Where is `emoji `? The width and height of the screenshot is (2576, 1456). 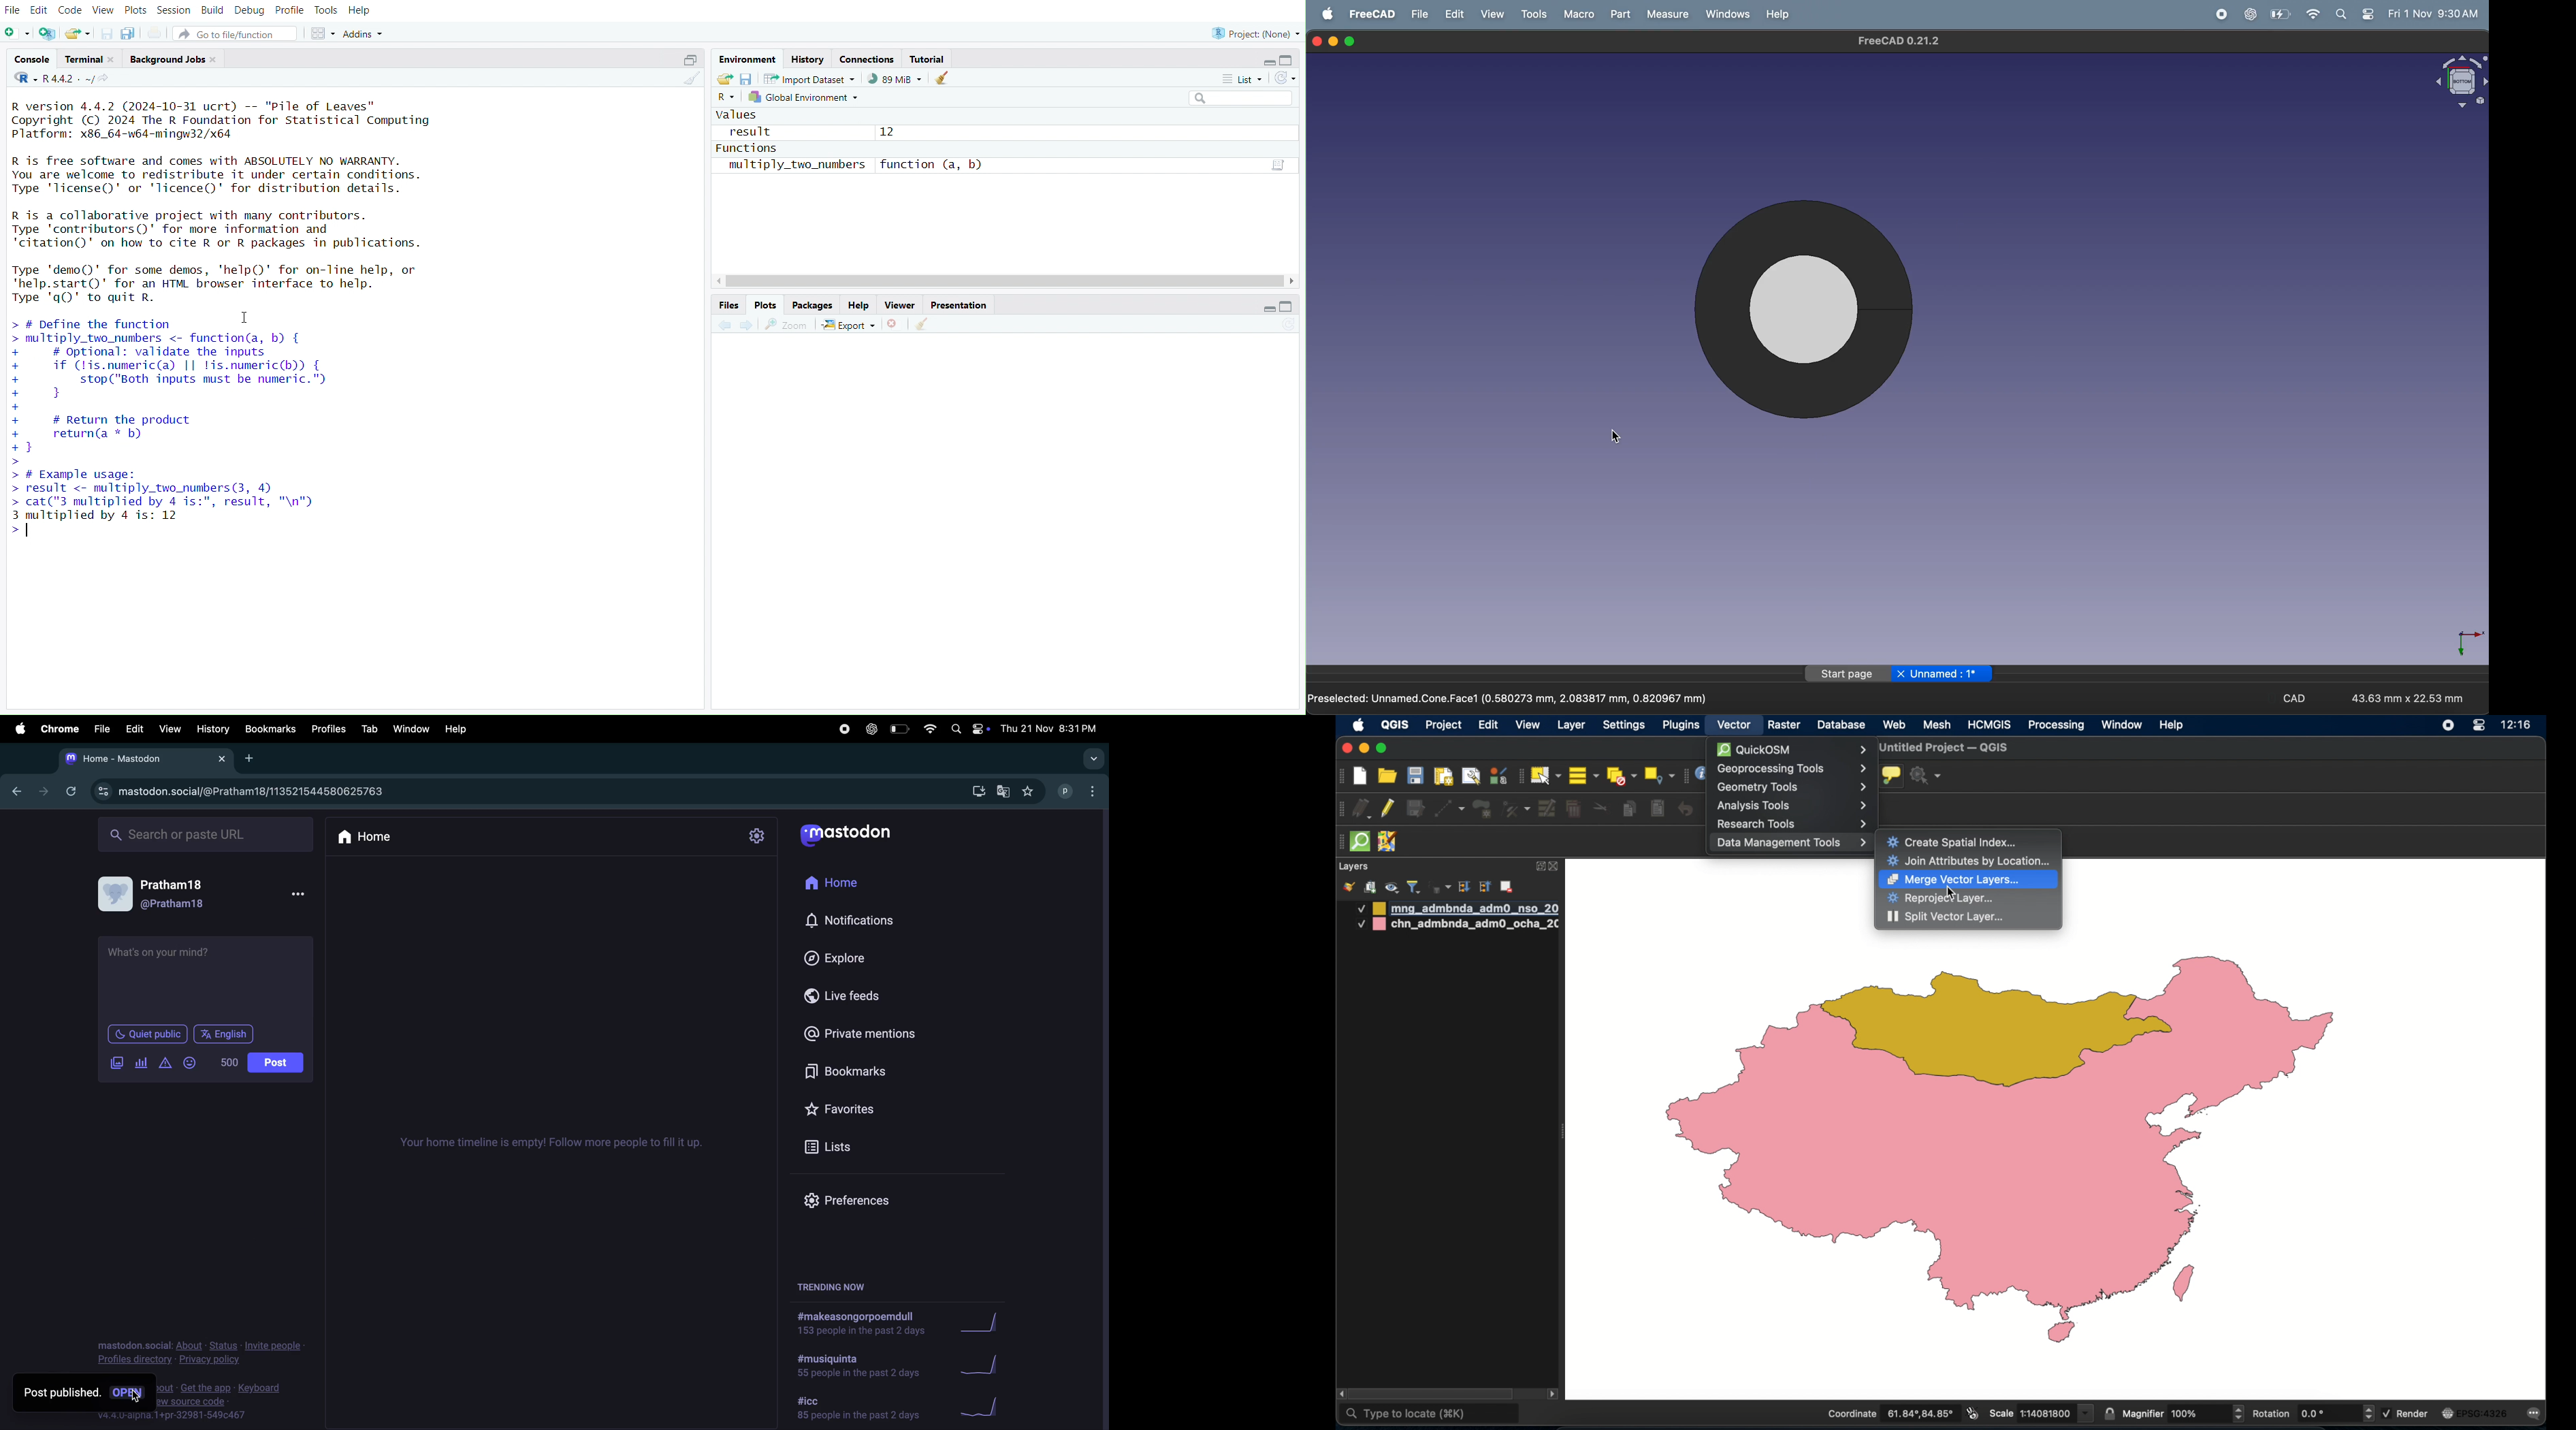 emoji  is located at coordinates (192, 1062).